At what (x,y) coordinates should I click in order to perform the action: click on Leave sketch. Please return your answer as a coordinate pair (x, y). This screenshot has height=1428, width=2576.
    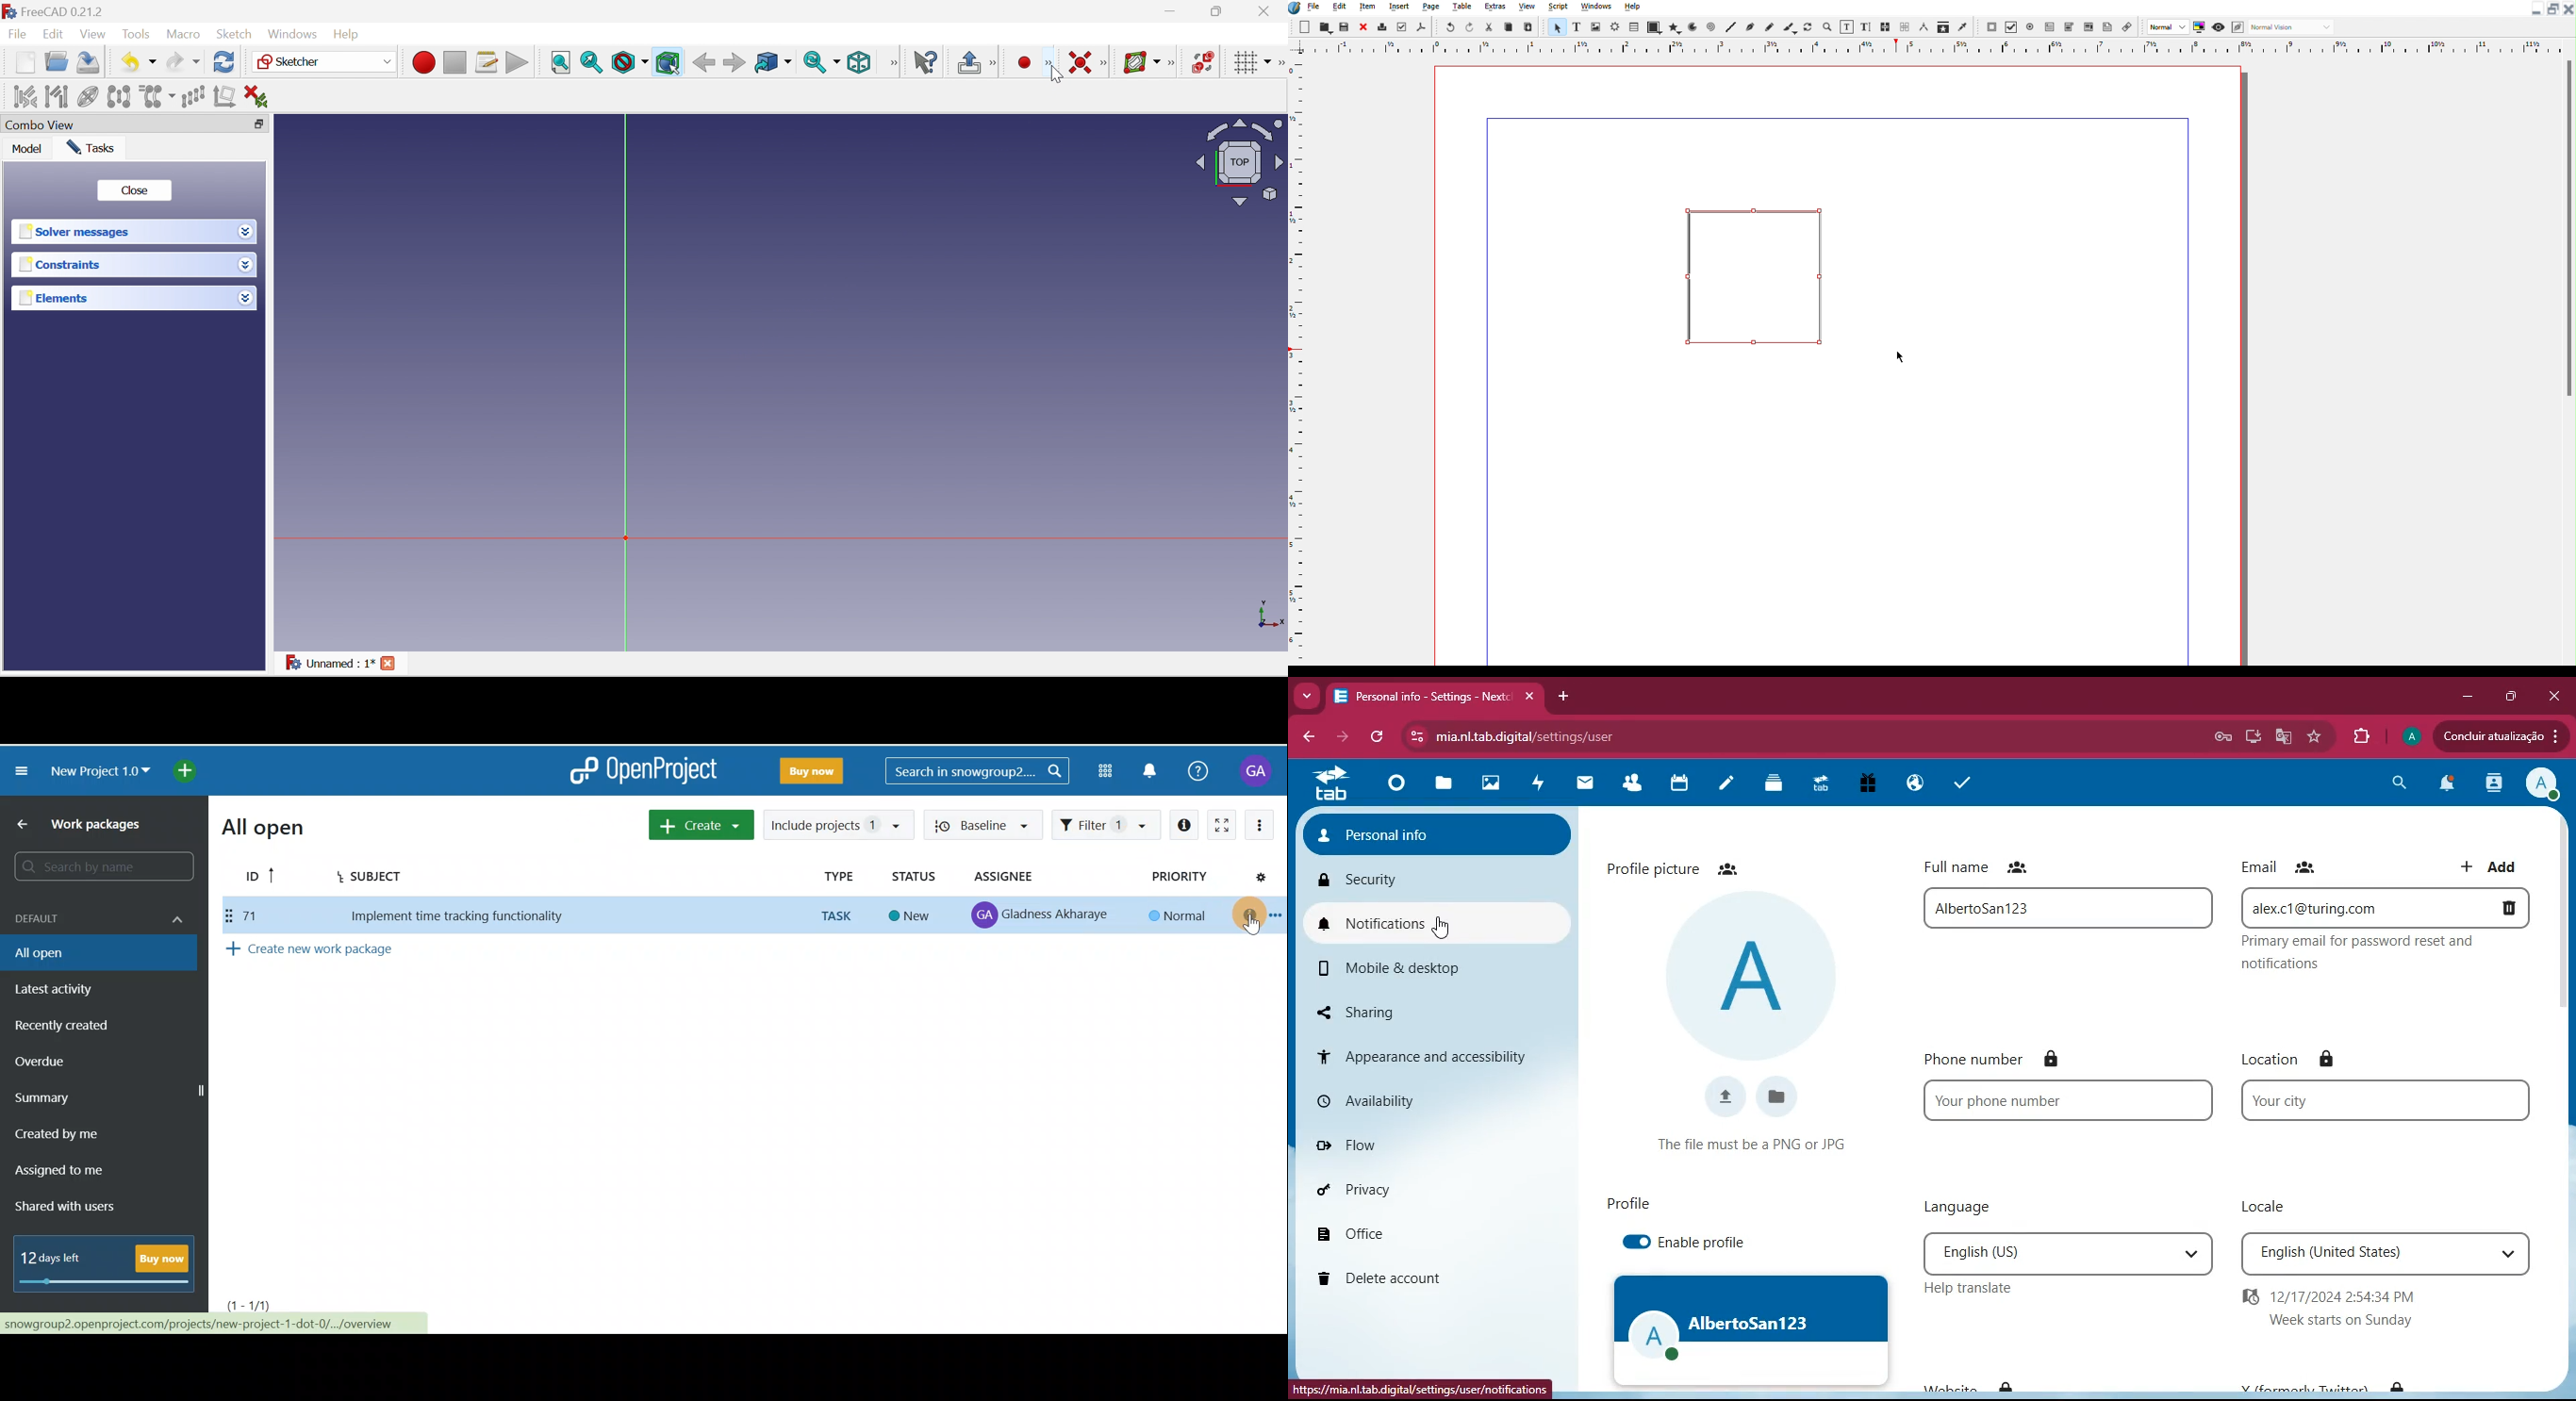
    Looking at the image, I should click on (970, 64).